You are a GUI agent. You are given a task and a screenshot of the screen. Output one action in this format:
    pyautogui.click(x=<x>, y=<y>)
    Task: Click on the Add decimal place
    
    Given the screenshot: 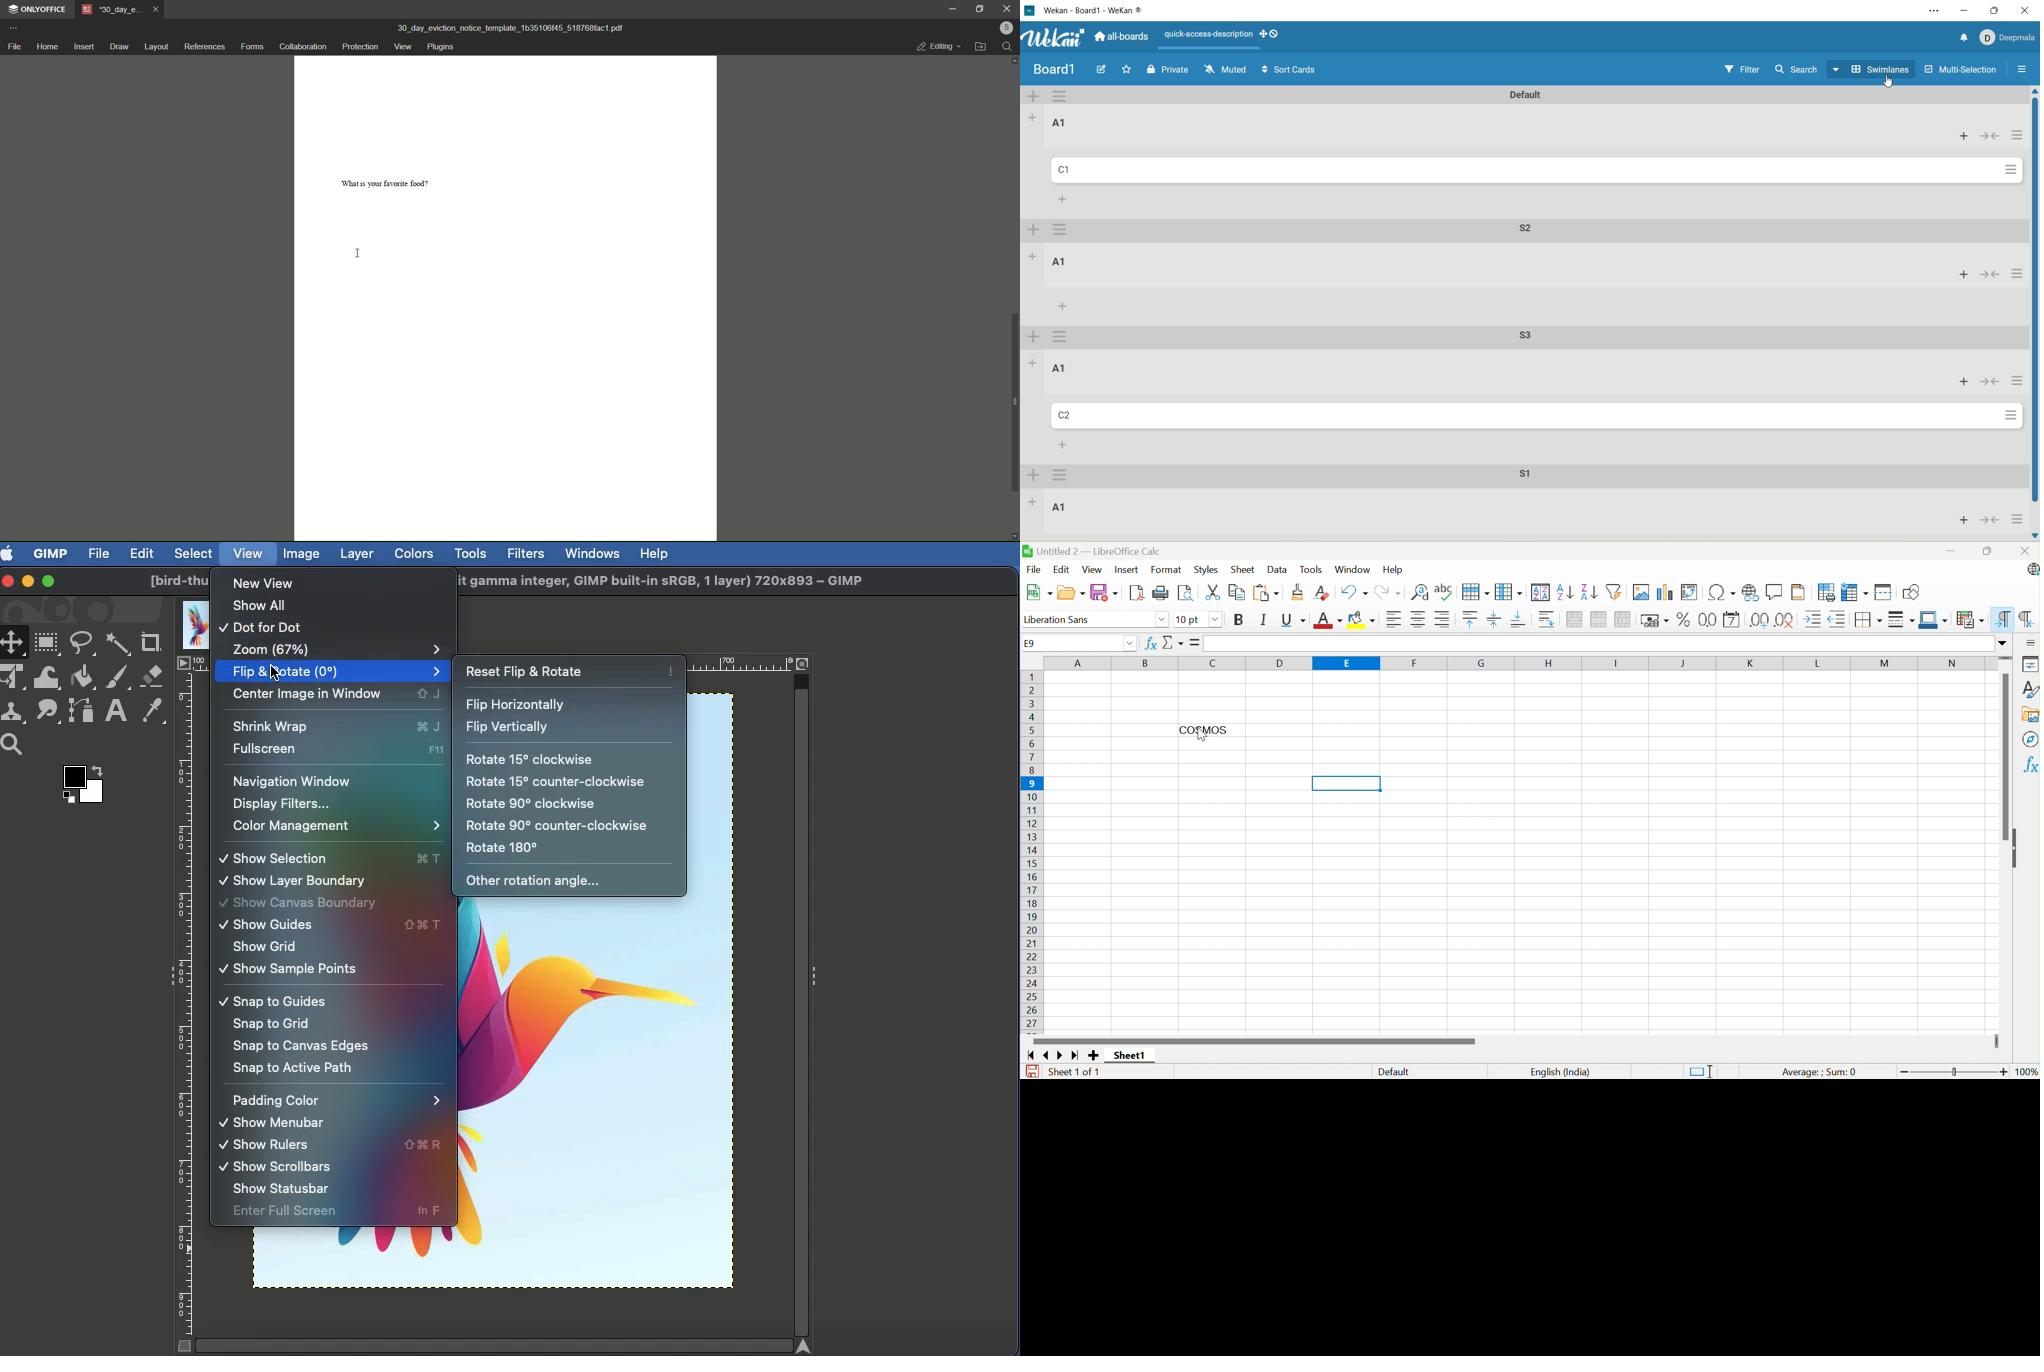 What is the action you would take?
    pyautogui.click(x=1759, y=620)
    